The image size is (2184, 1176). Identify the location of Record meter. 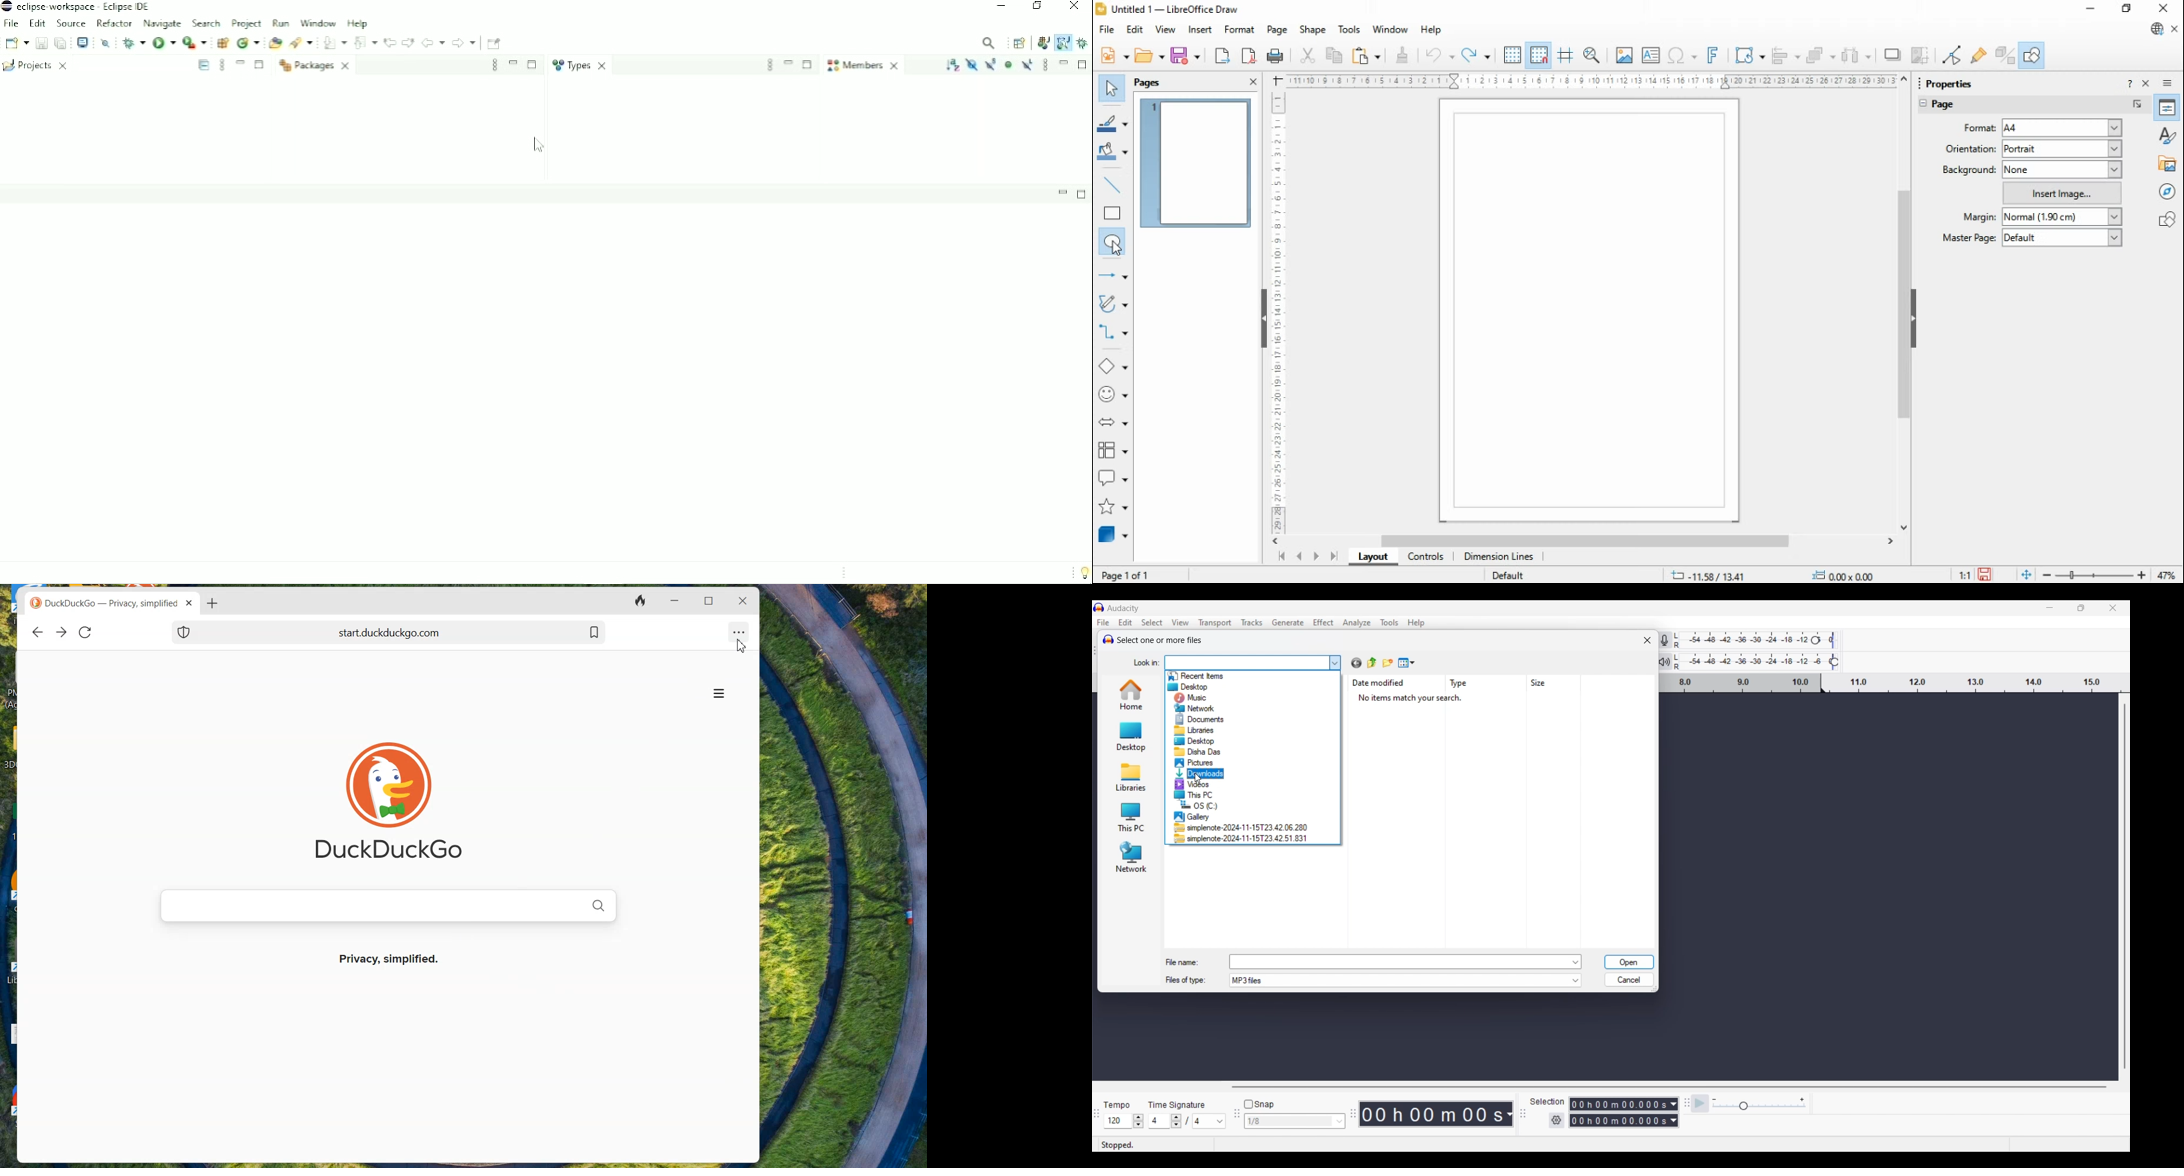
(1672, 640).